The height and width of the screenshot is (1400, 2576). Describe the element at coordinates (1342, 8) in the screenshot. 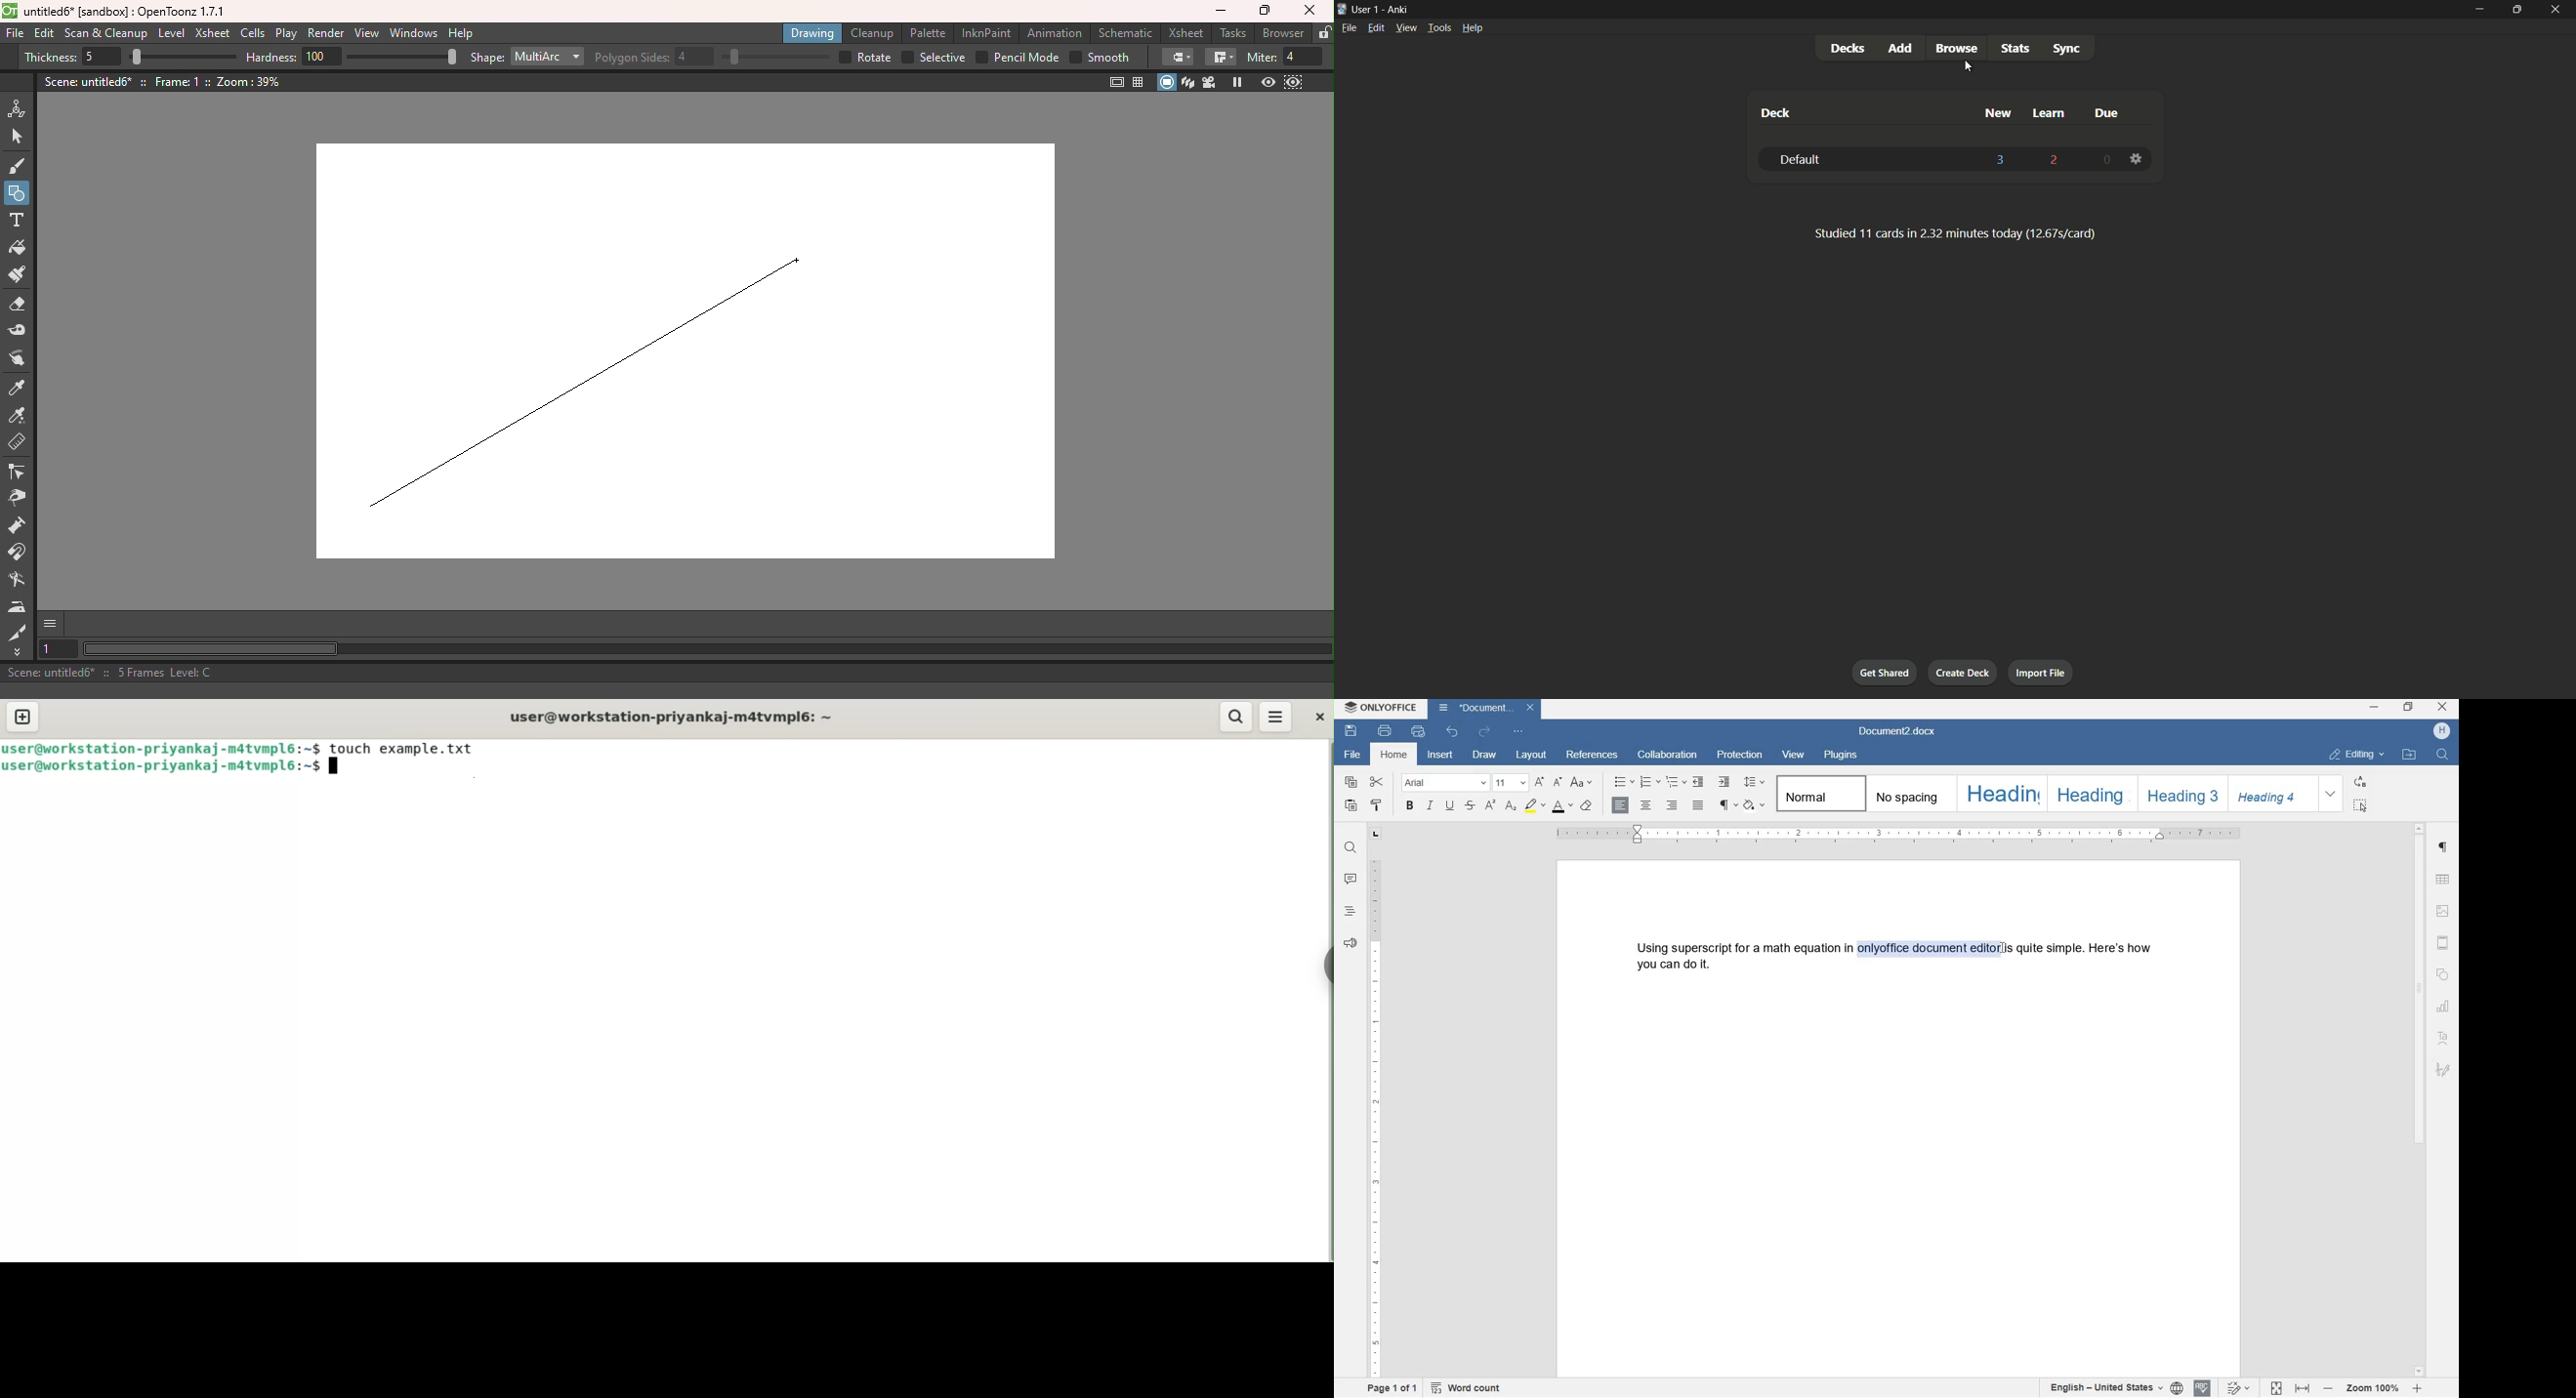

I see `app icon` at that location.